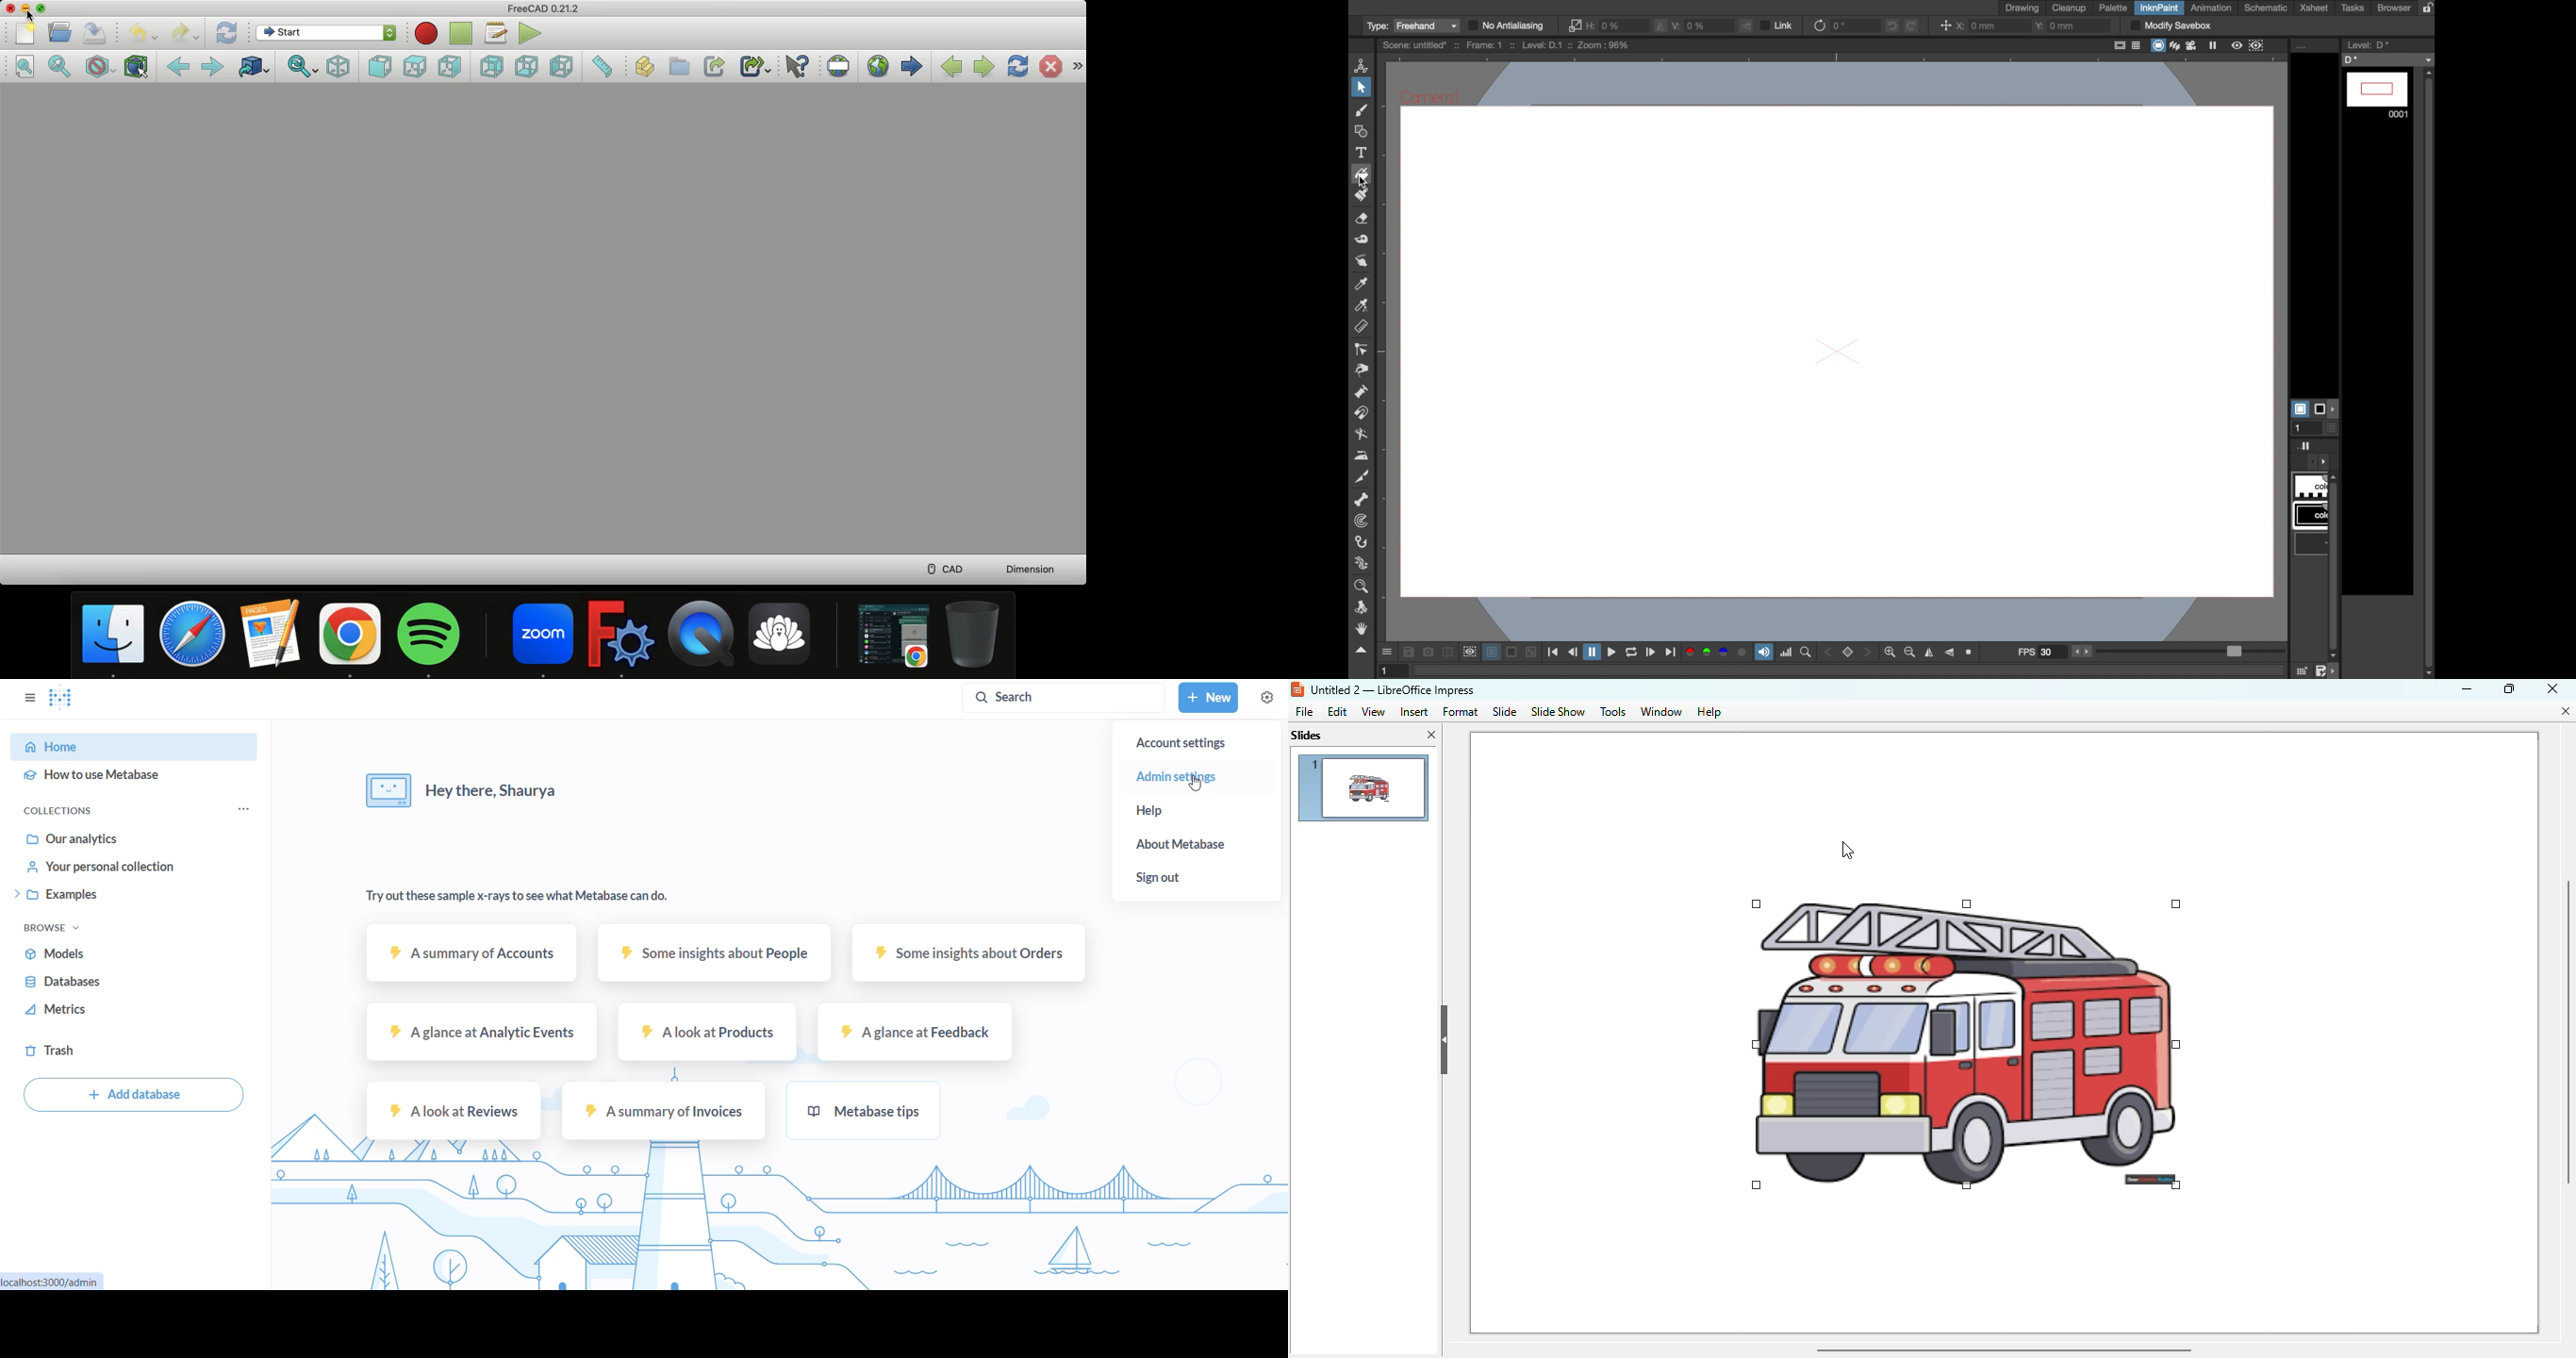 The width and height of the screenshot is (2576, 1372). Describe the element at coordinates (2511, 687) in the screenshot. I see `maximize` at that location.